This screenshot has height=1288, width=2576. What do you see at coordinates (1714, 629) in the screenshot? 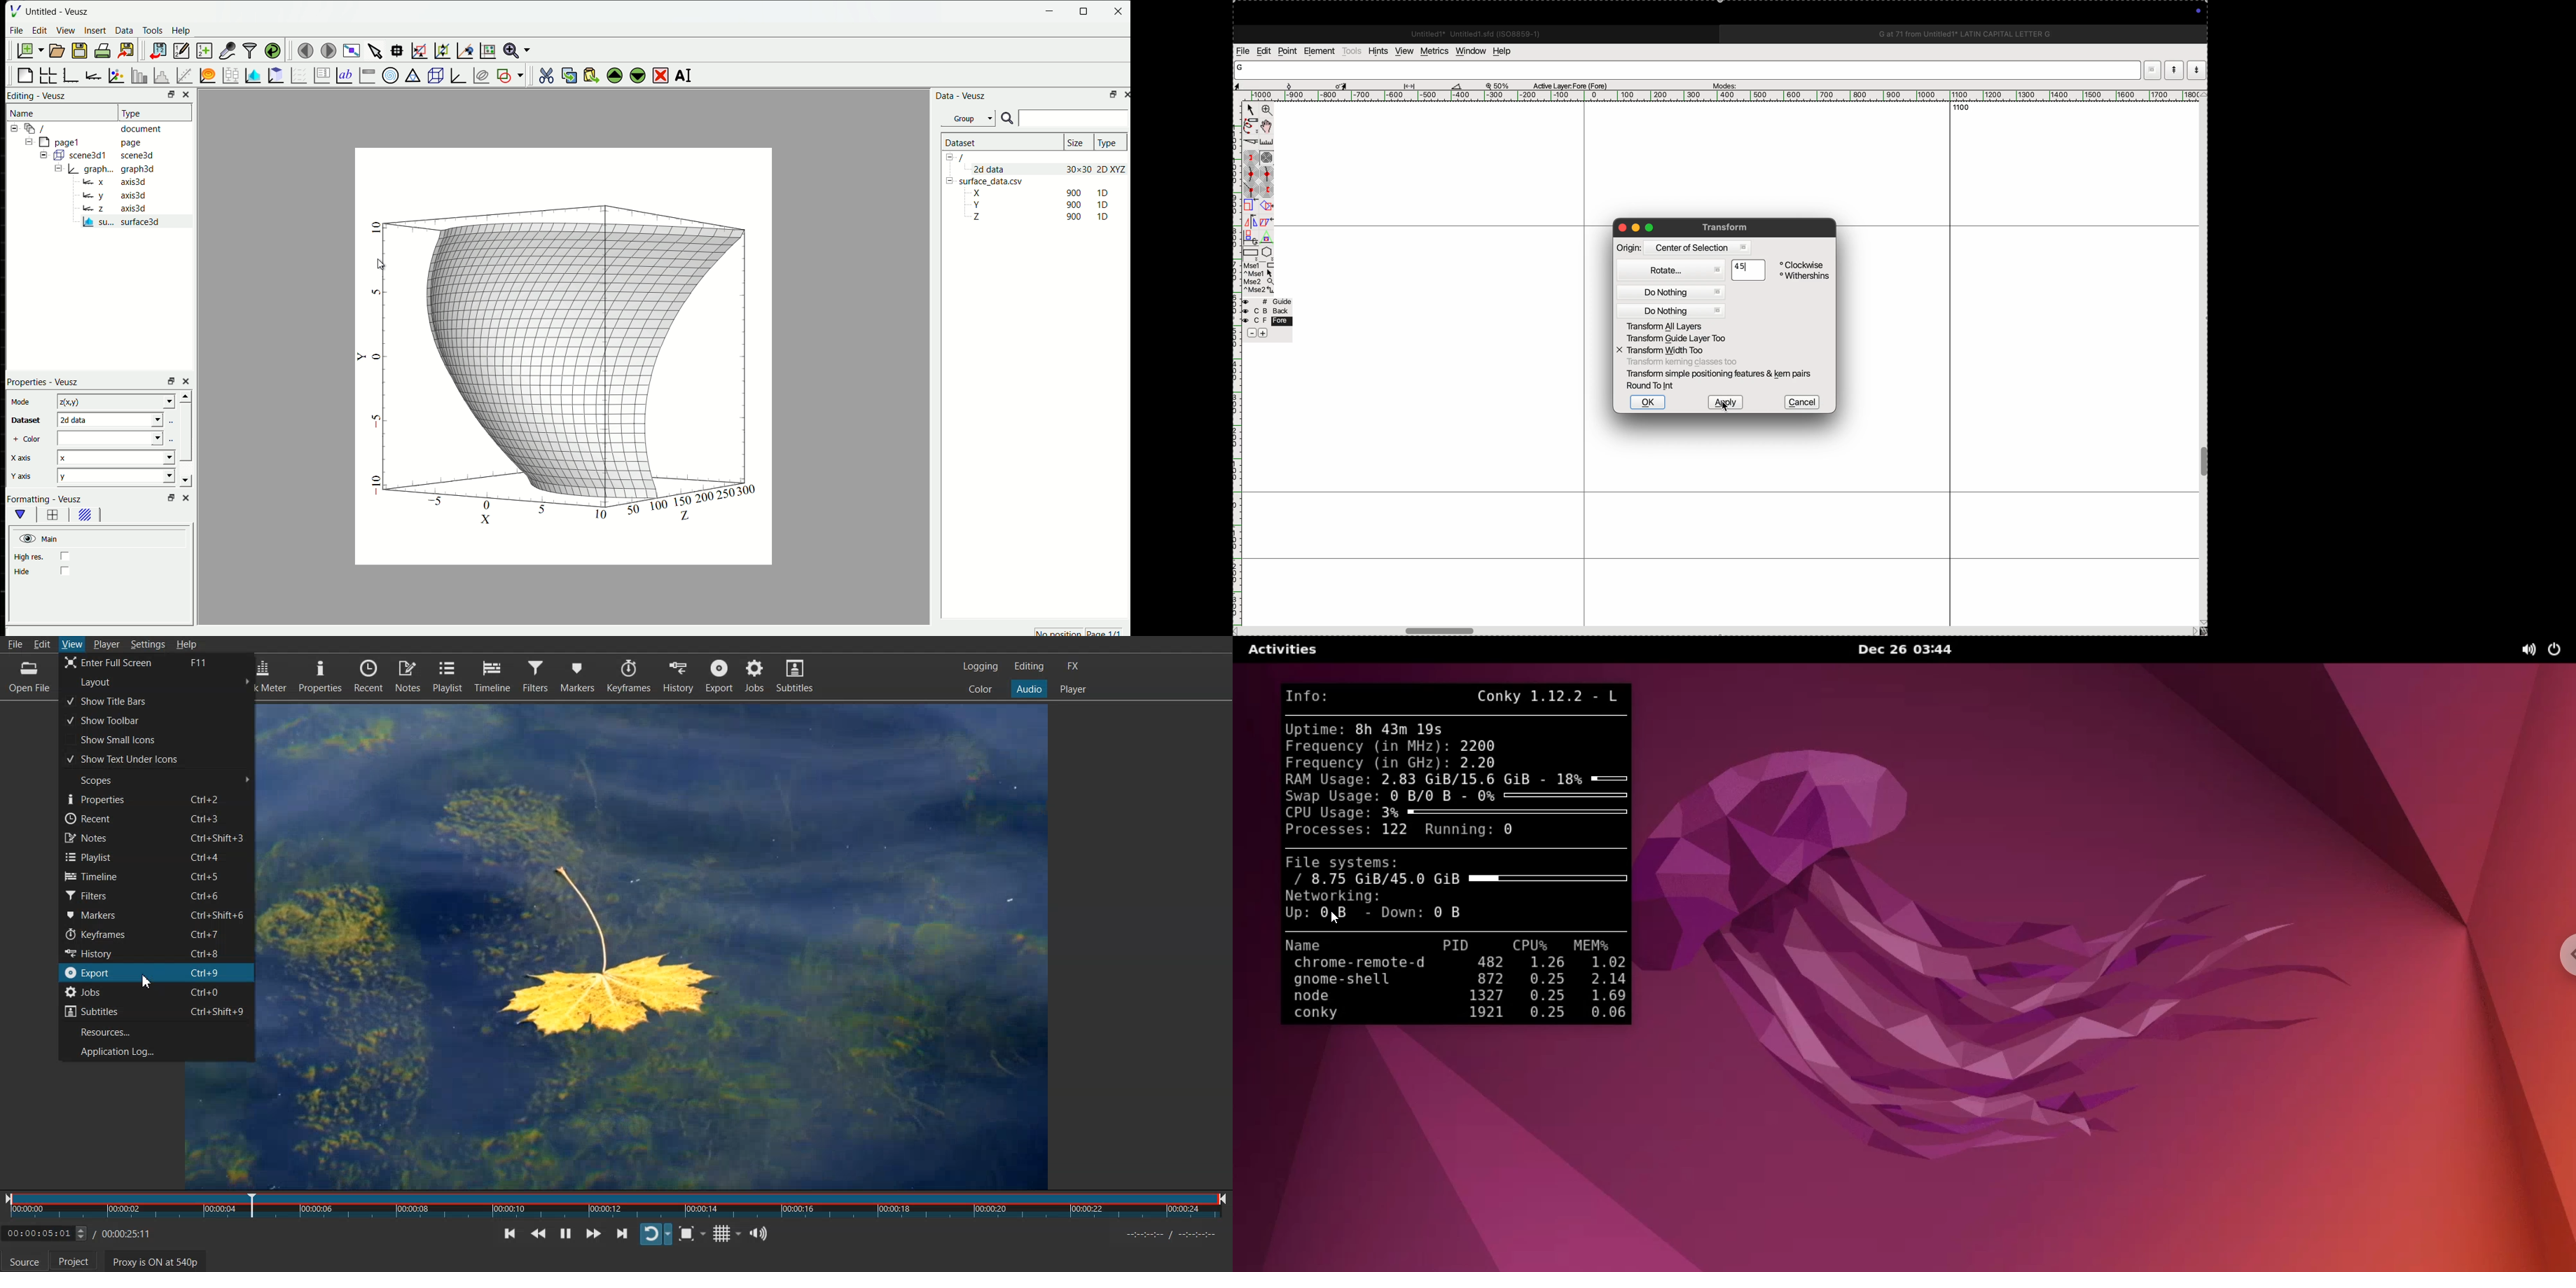
I see `horizontal scrollbar` at bounding box center [1714, 629].